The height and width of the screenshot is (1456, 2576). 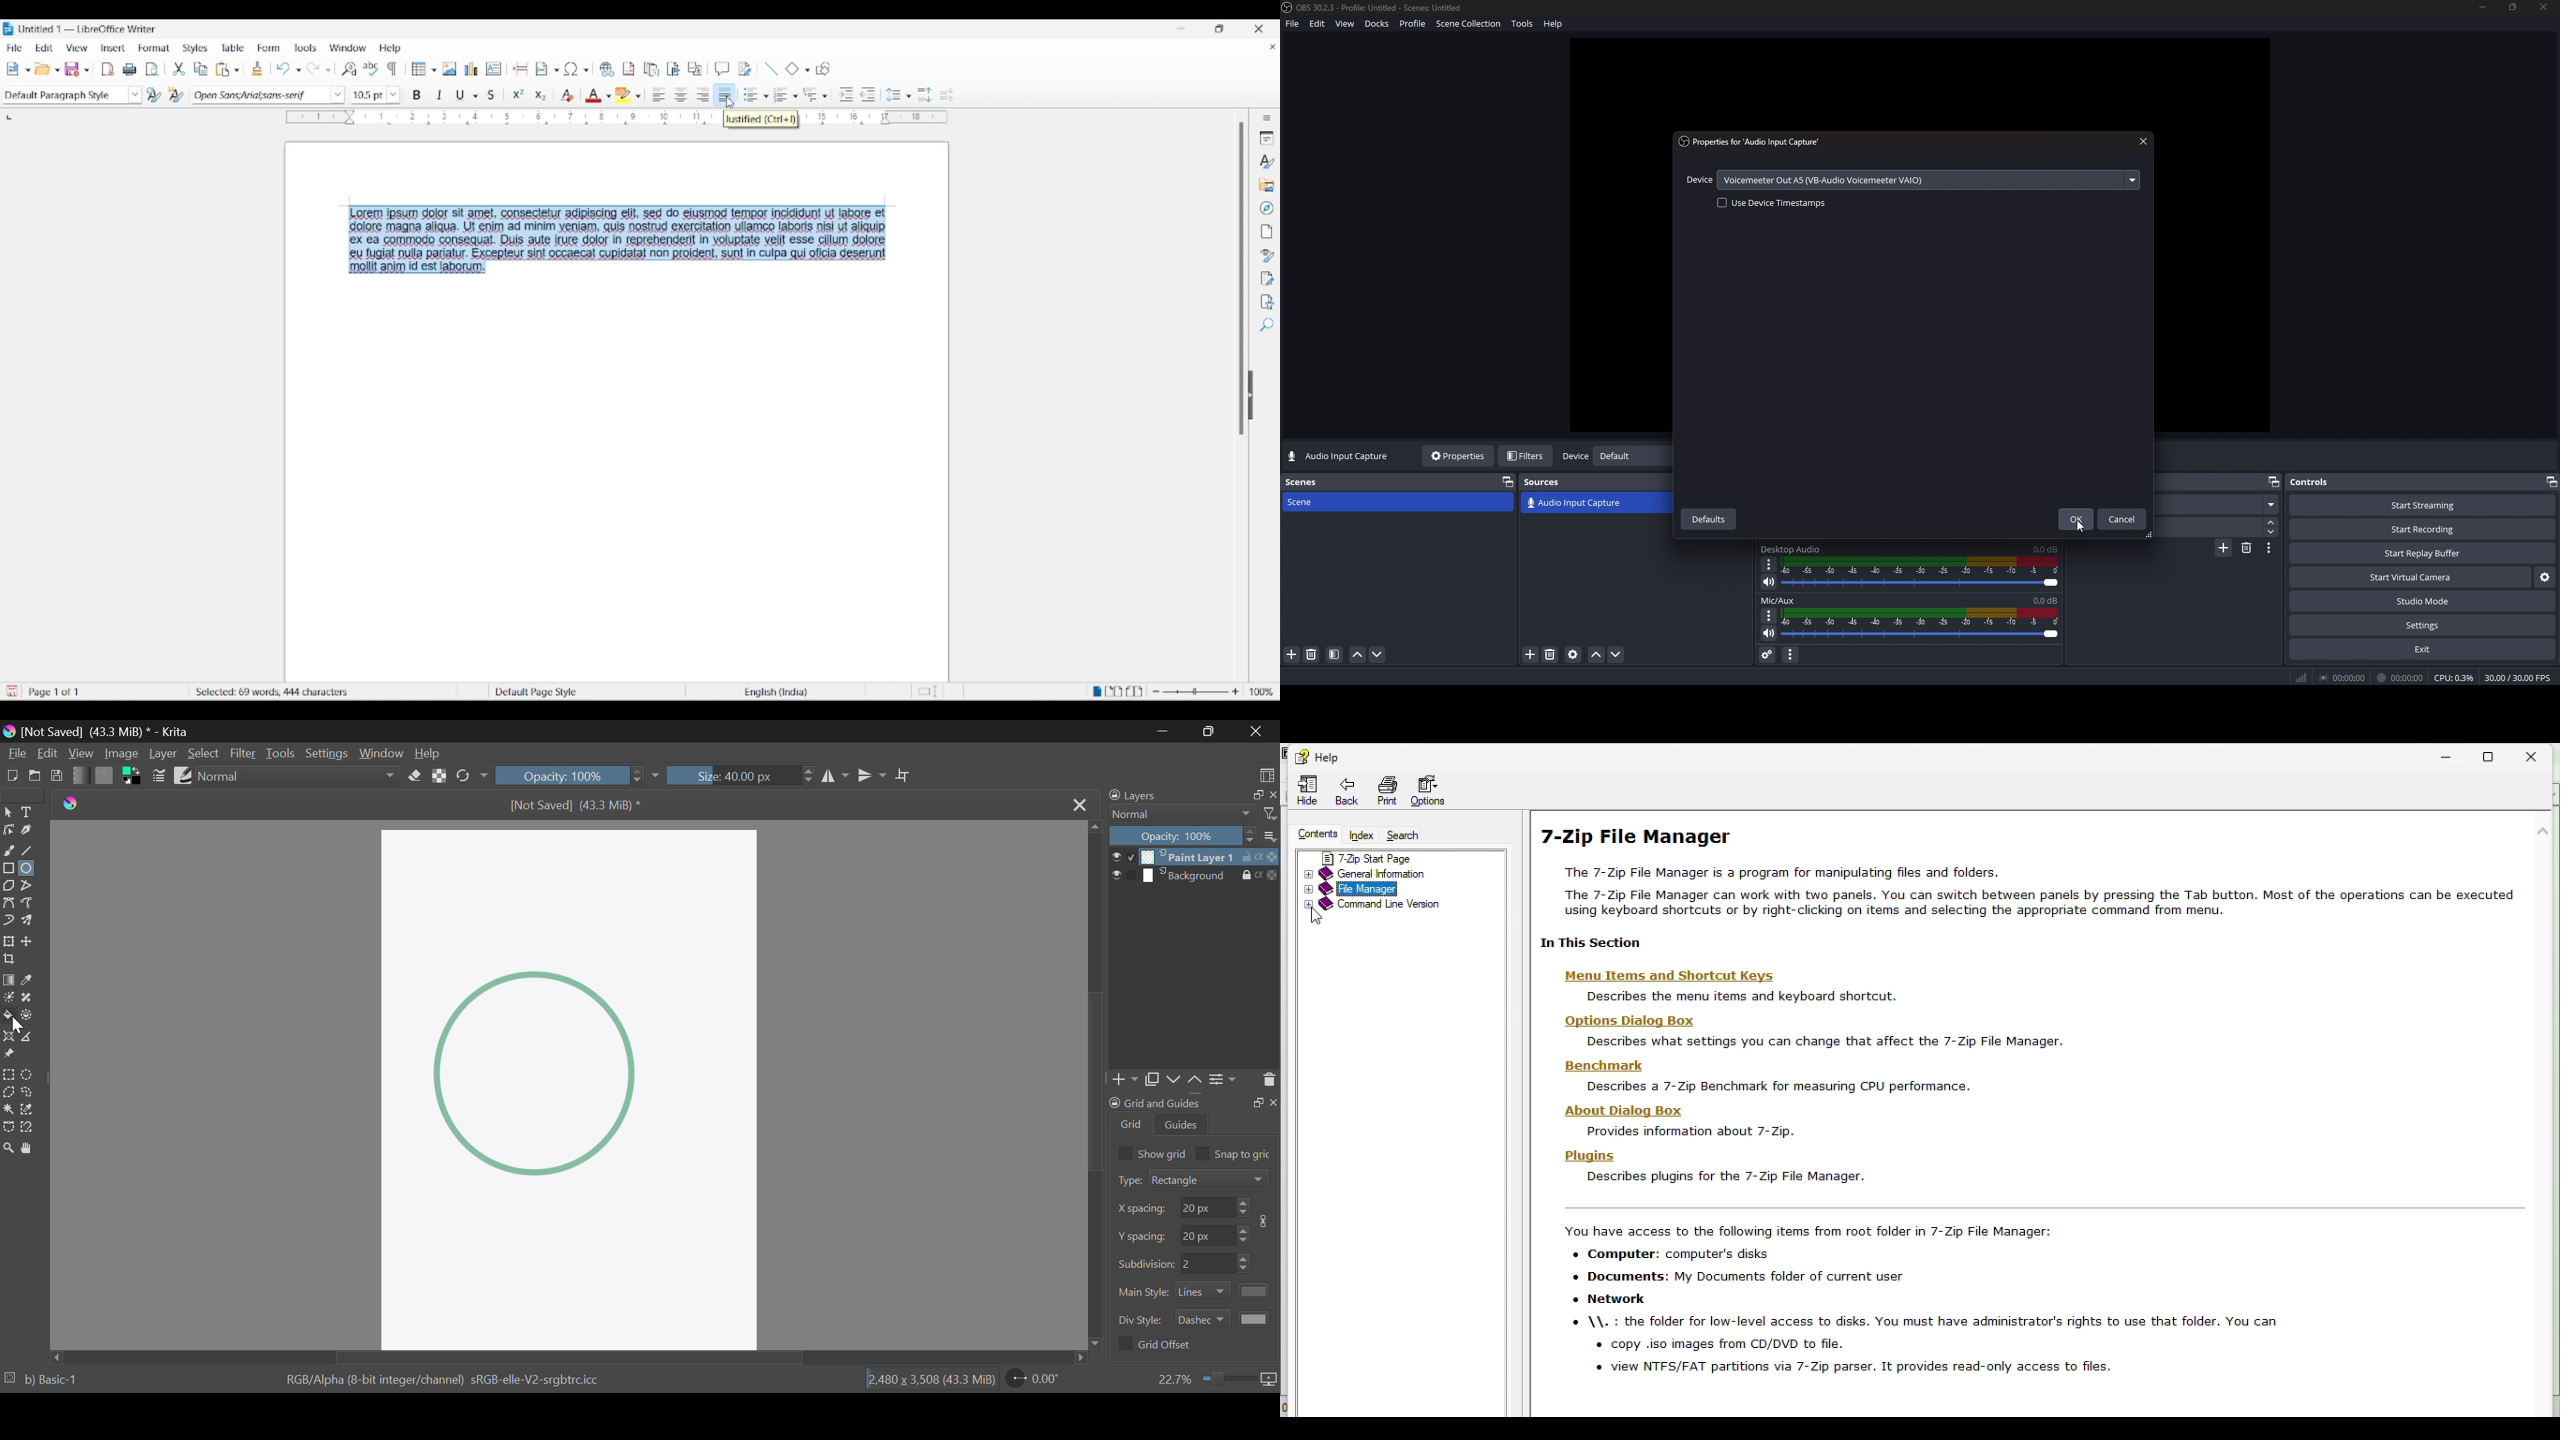 What do you see at coordinates (1527, 456) in the screenshot?
I see `filters` at bounding box center [1527, 456].